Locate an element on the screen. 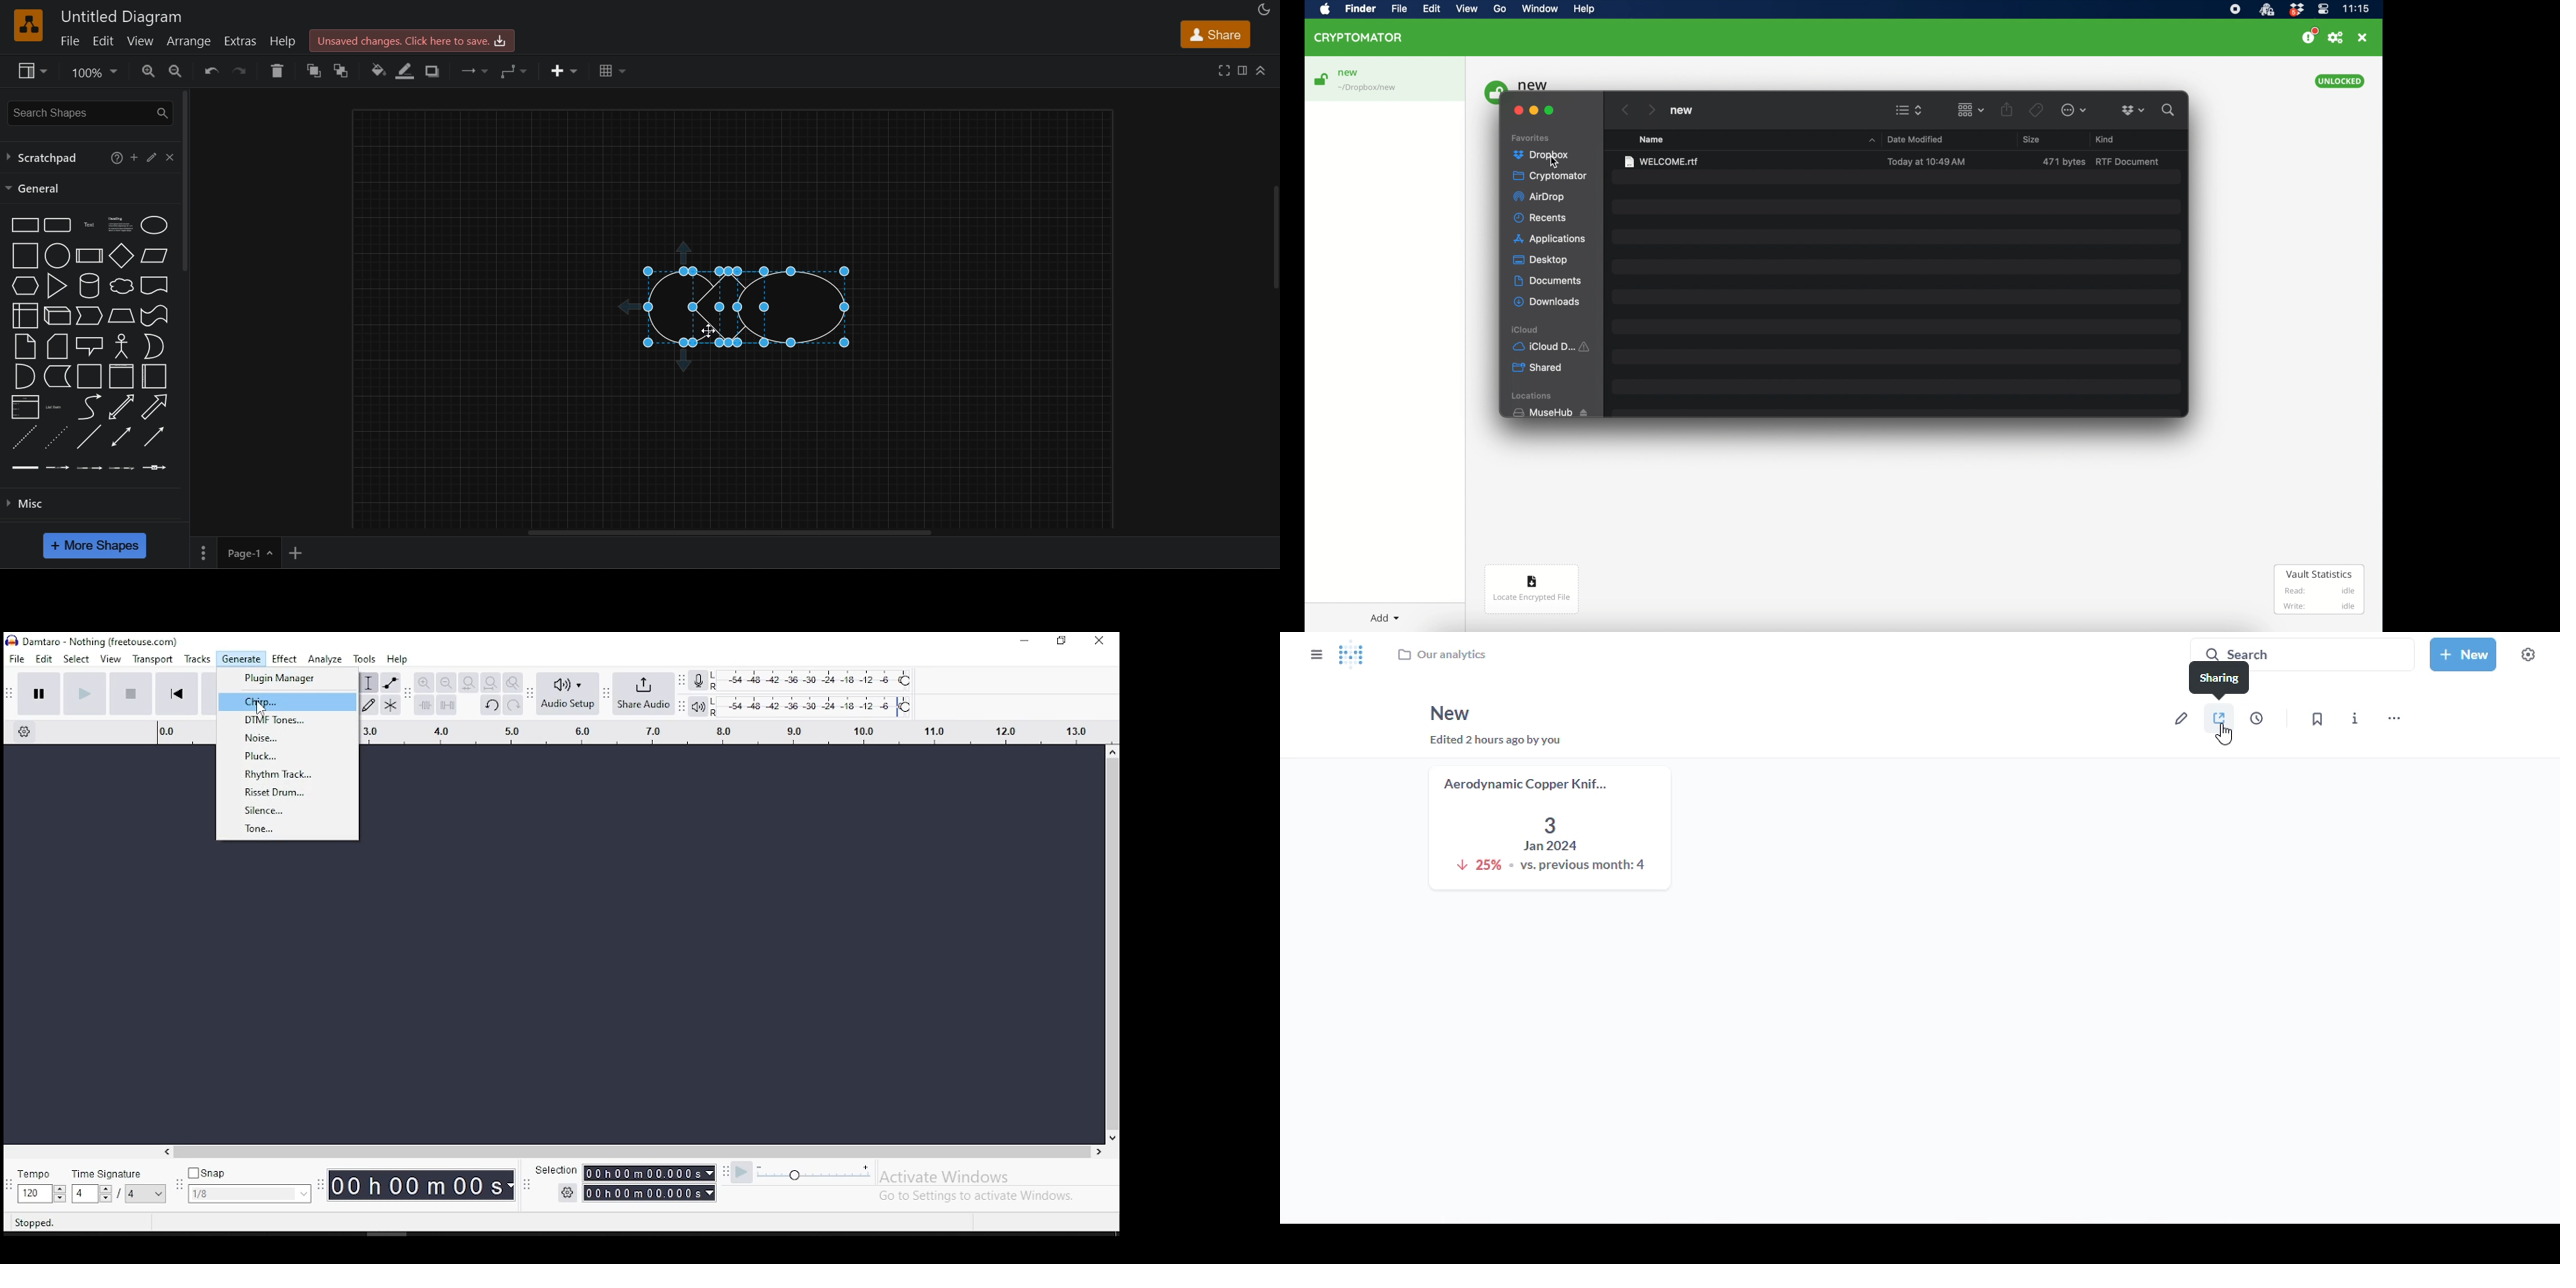 Image resolution: width=2576 pixels, height=1288 pixels. edit is located at coordinates (103, 40).